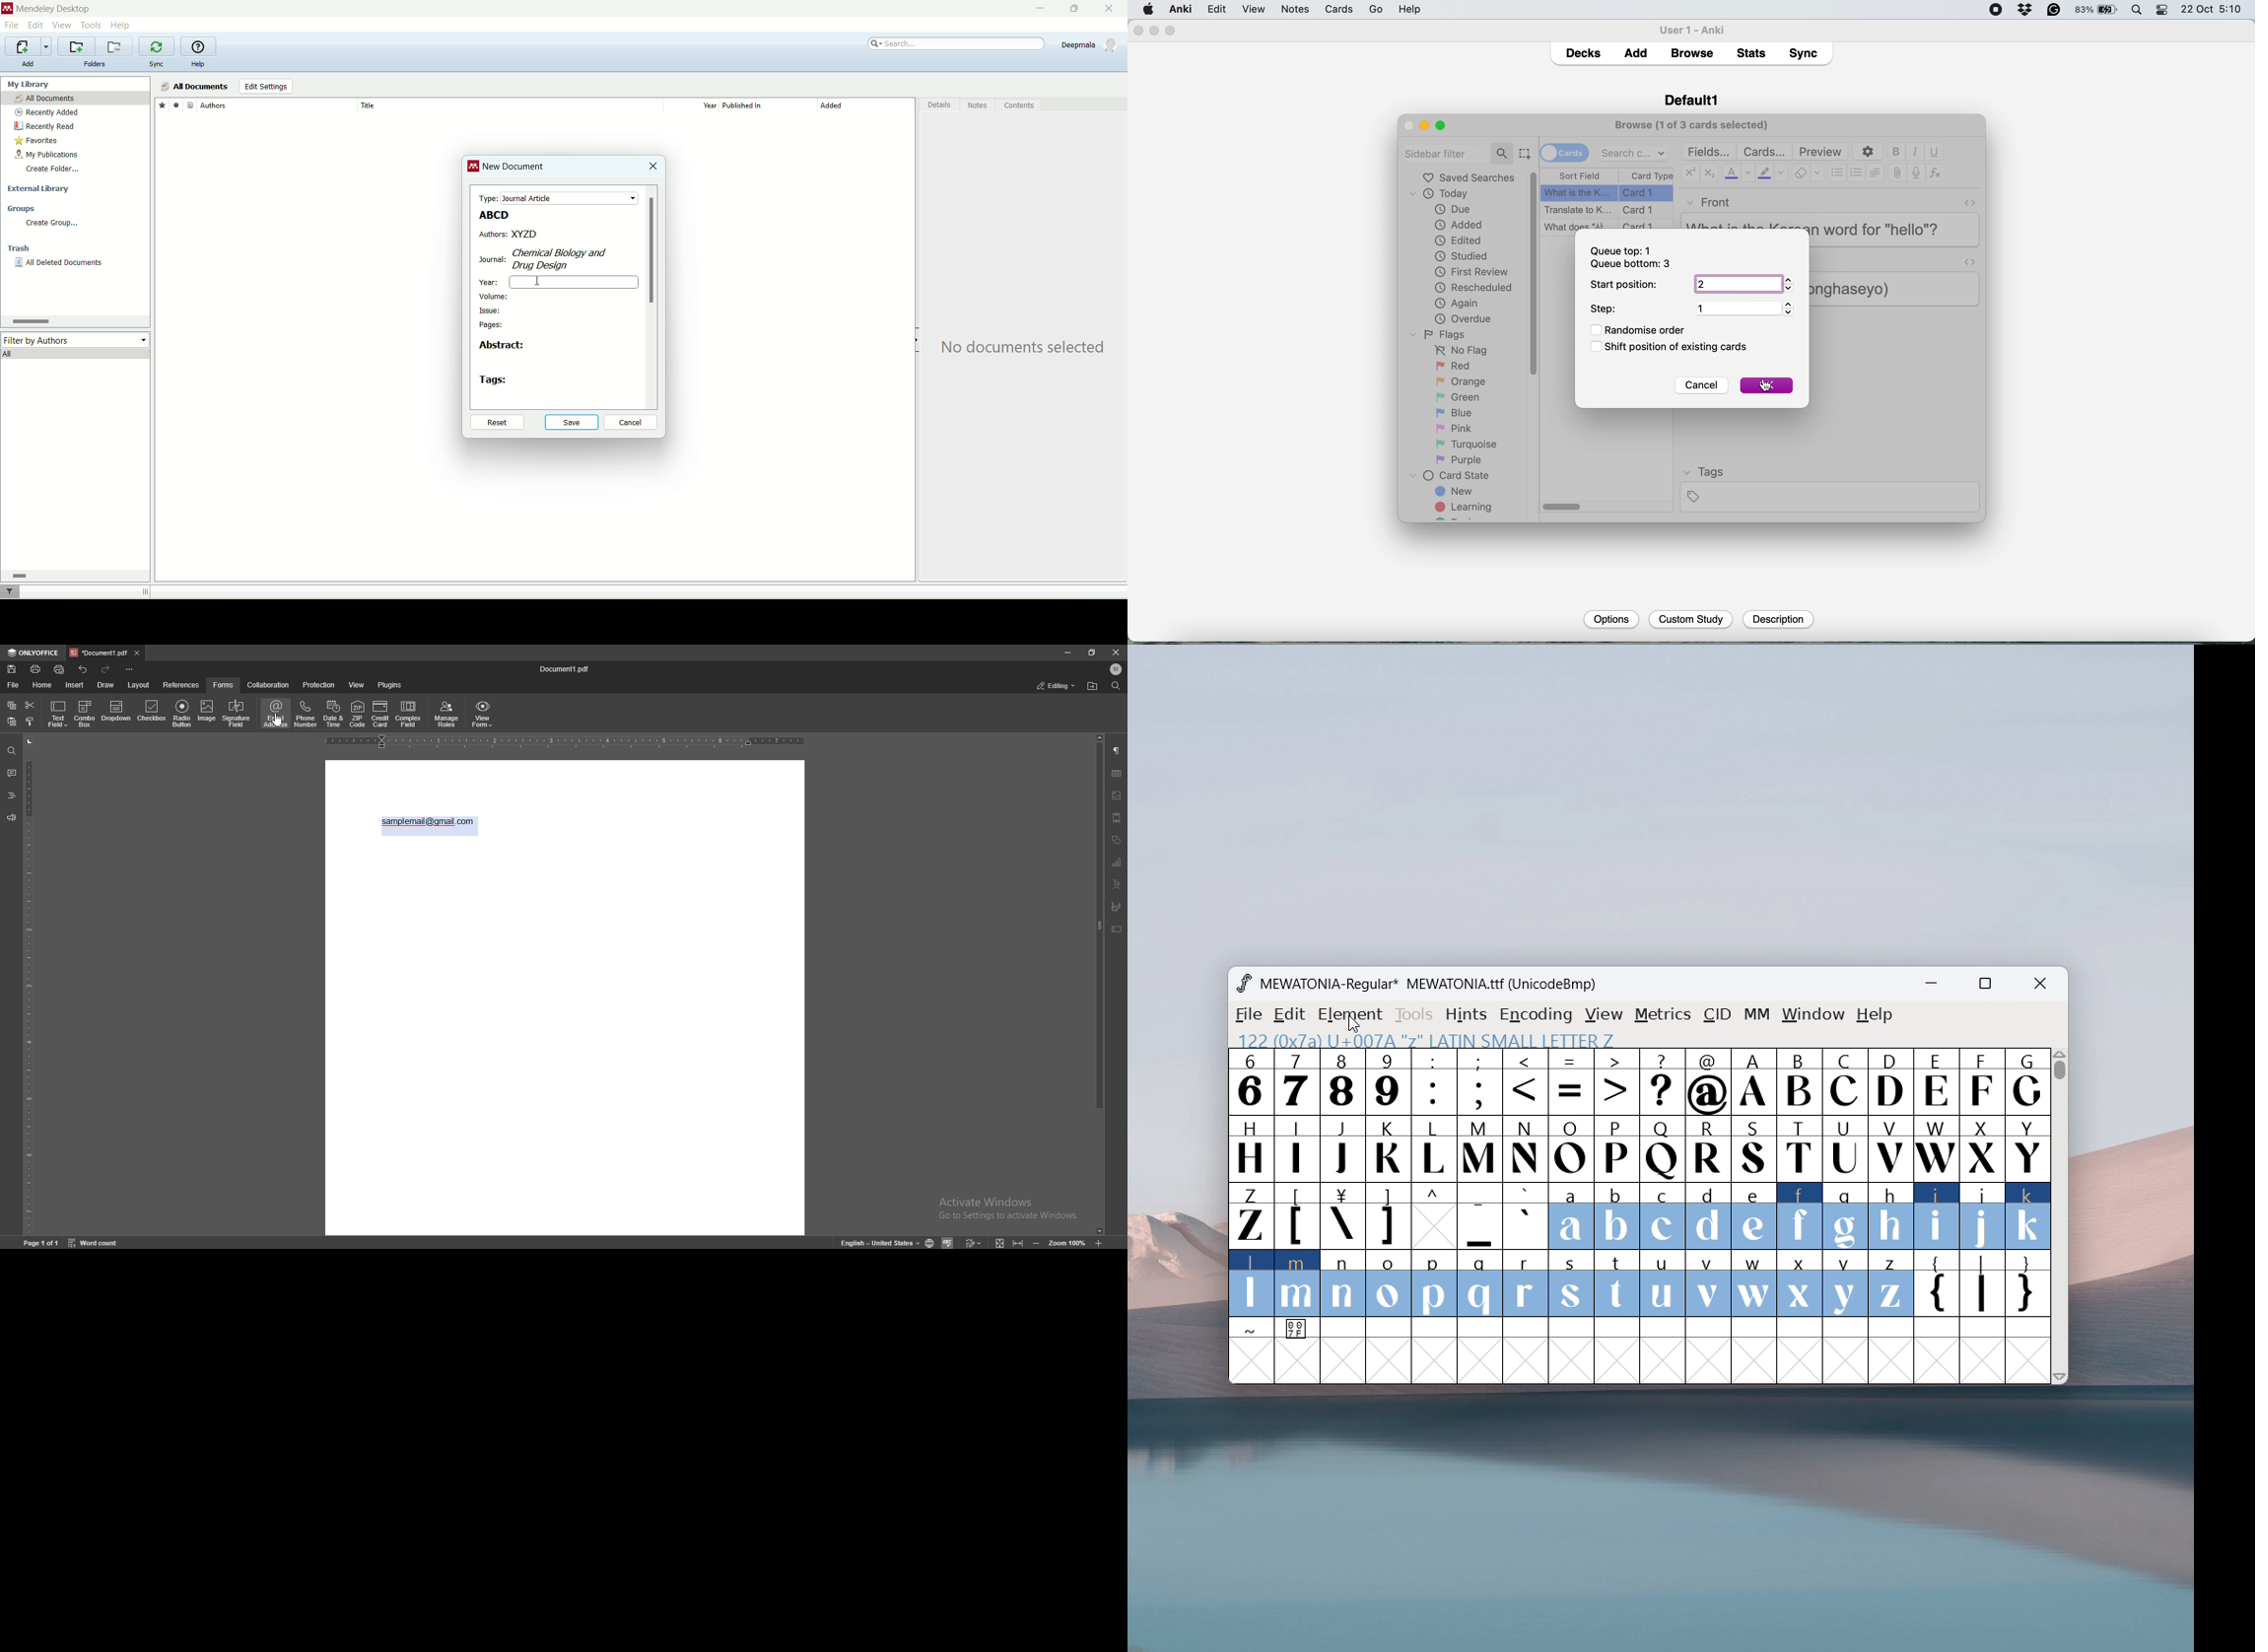 This screenshot has width=2268, height=1652. What do you see at coordinates (544, 265) in the screenshot?
I see `Desigr` at bounding box center [544, 265].